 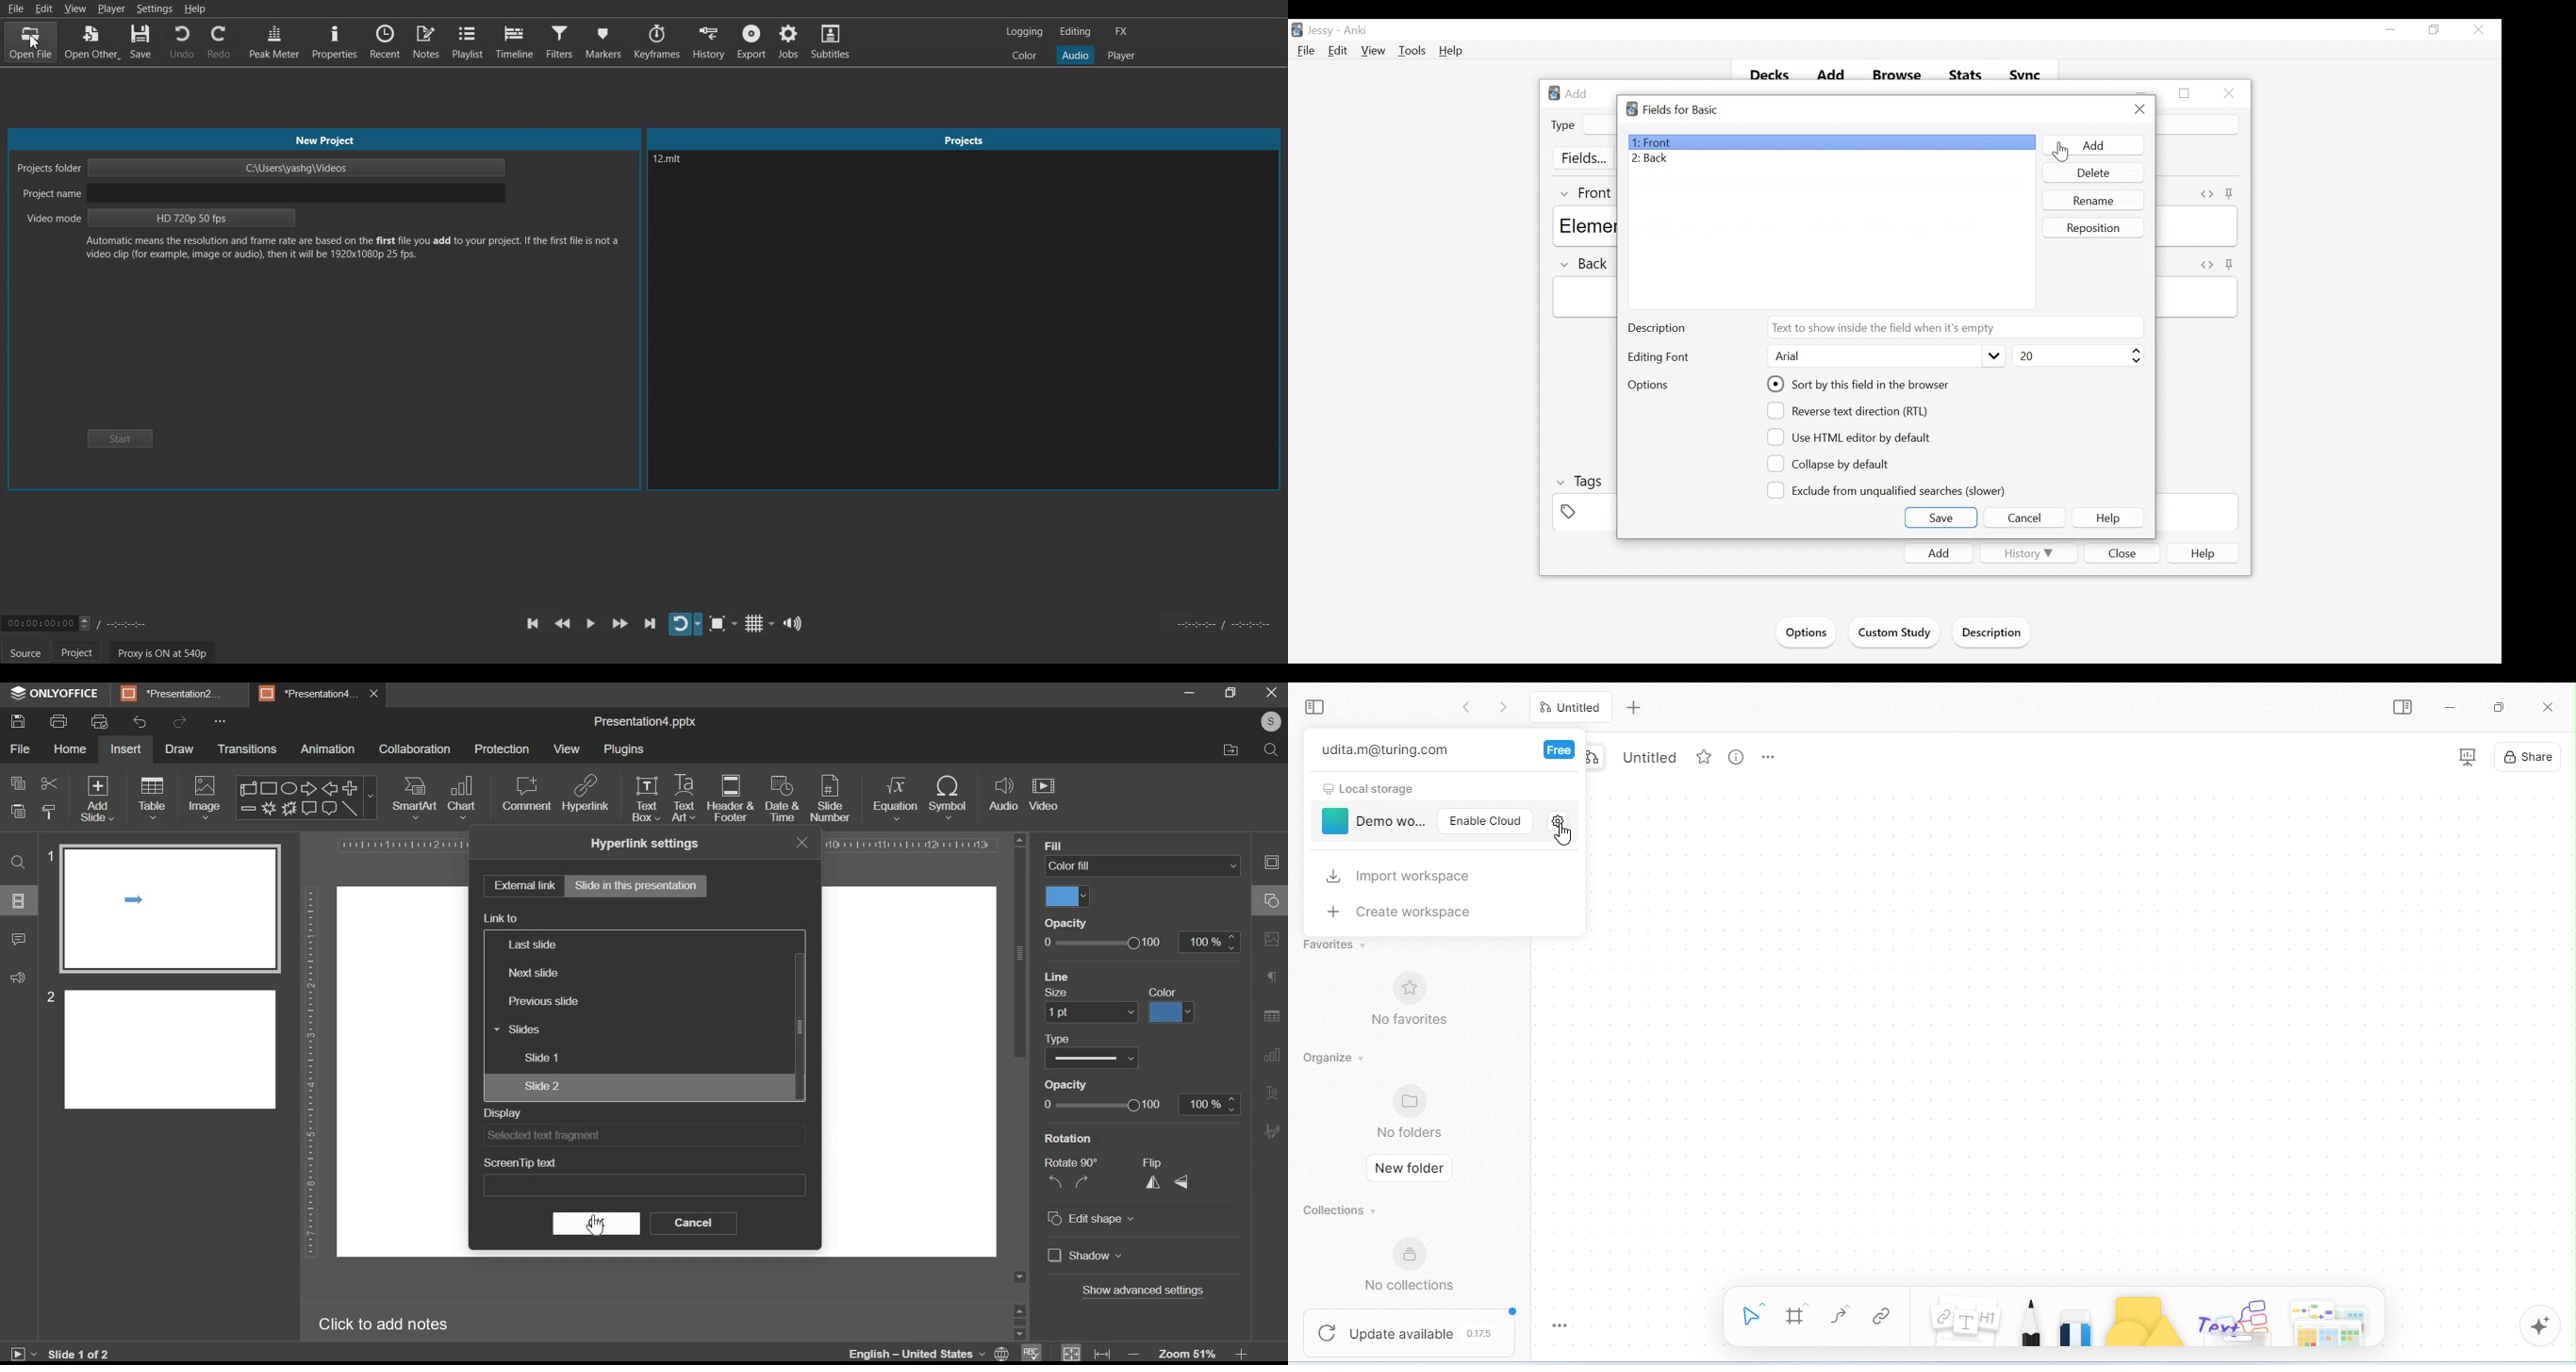 I want to click on animation, so click(x=327, y=751).